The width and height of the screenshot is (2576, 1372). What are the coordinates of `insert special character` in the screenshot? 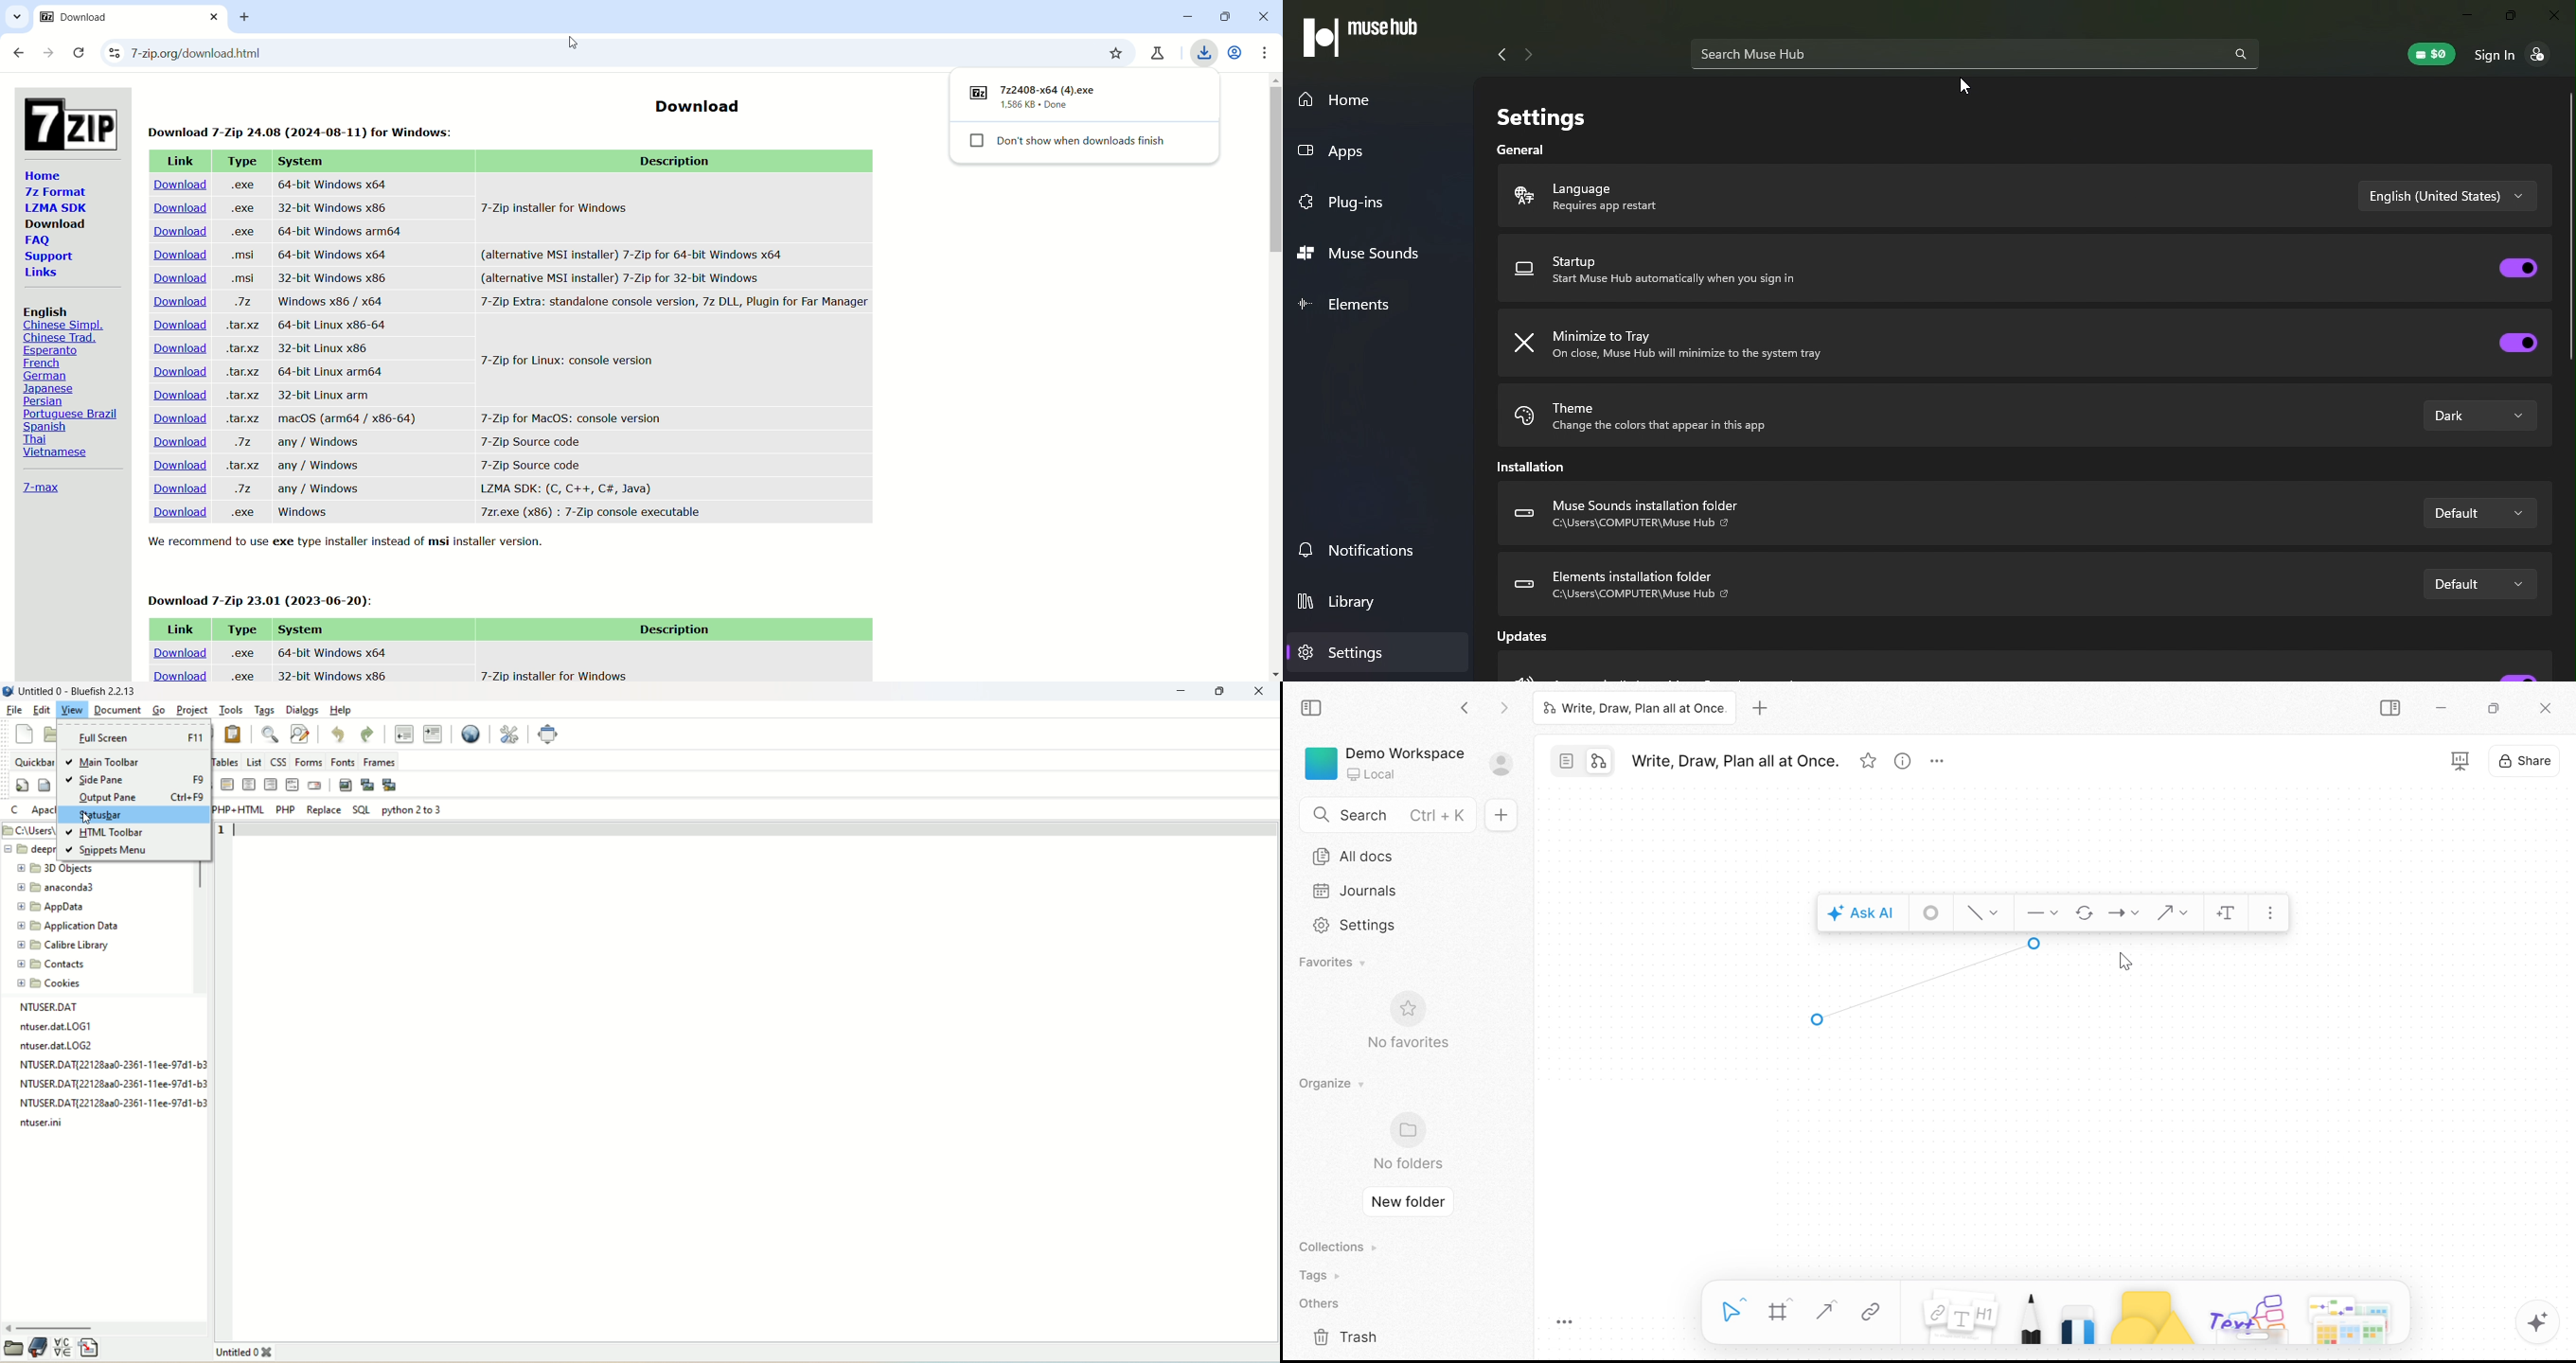 It's located at (65, 1349).